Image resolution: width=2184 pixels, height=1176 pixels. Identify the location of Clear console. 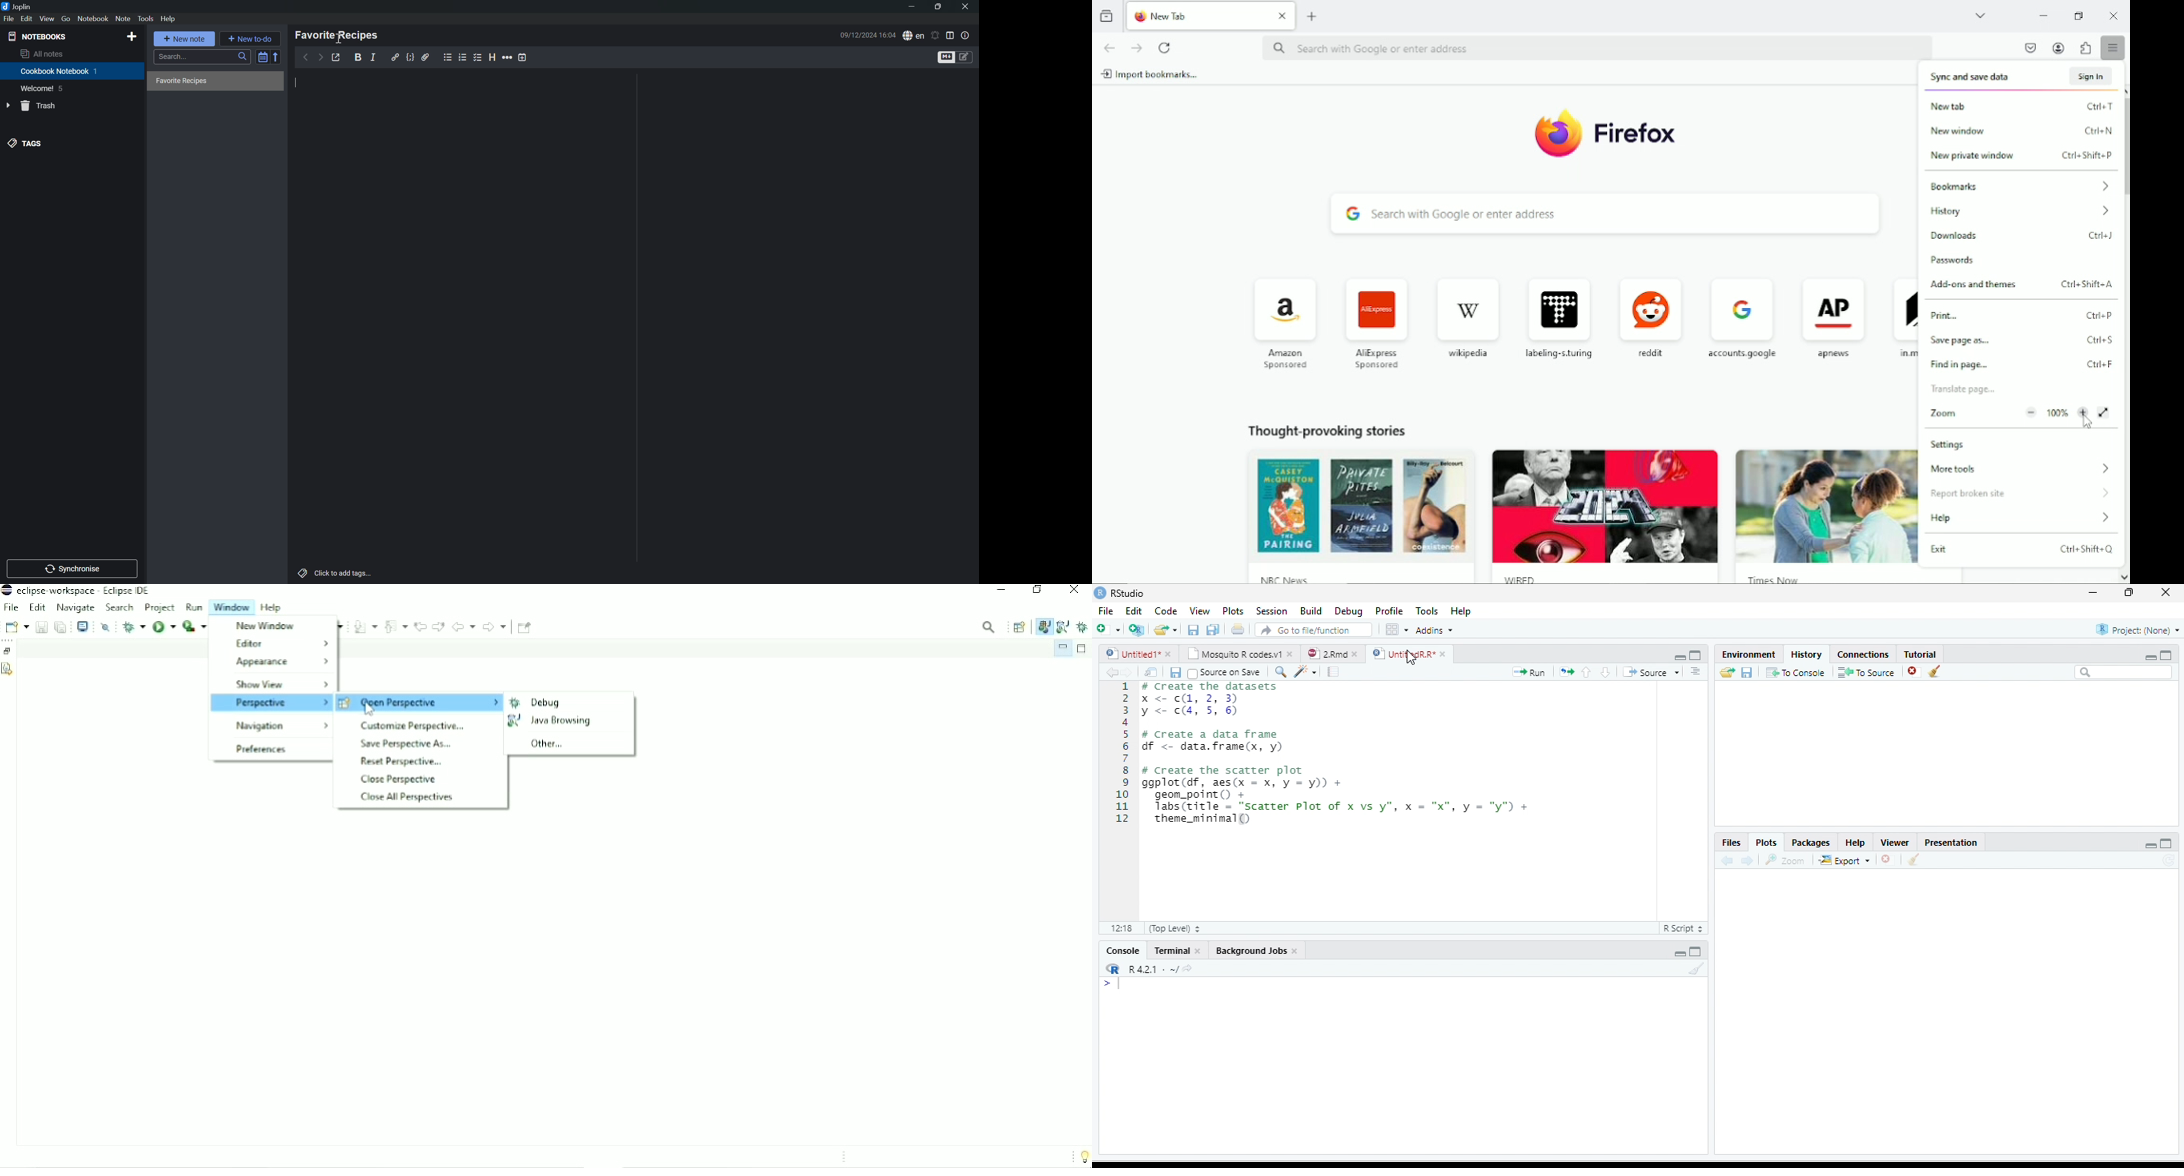
(1697, 968).